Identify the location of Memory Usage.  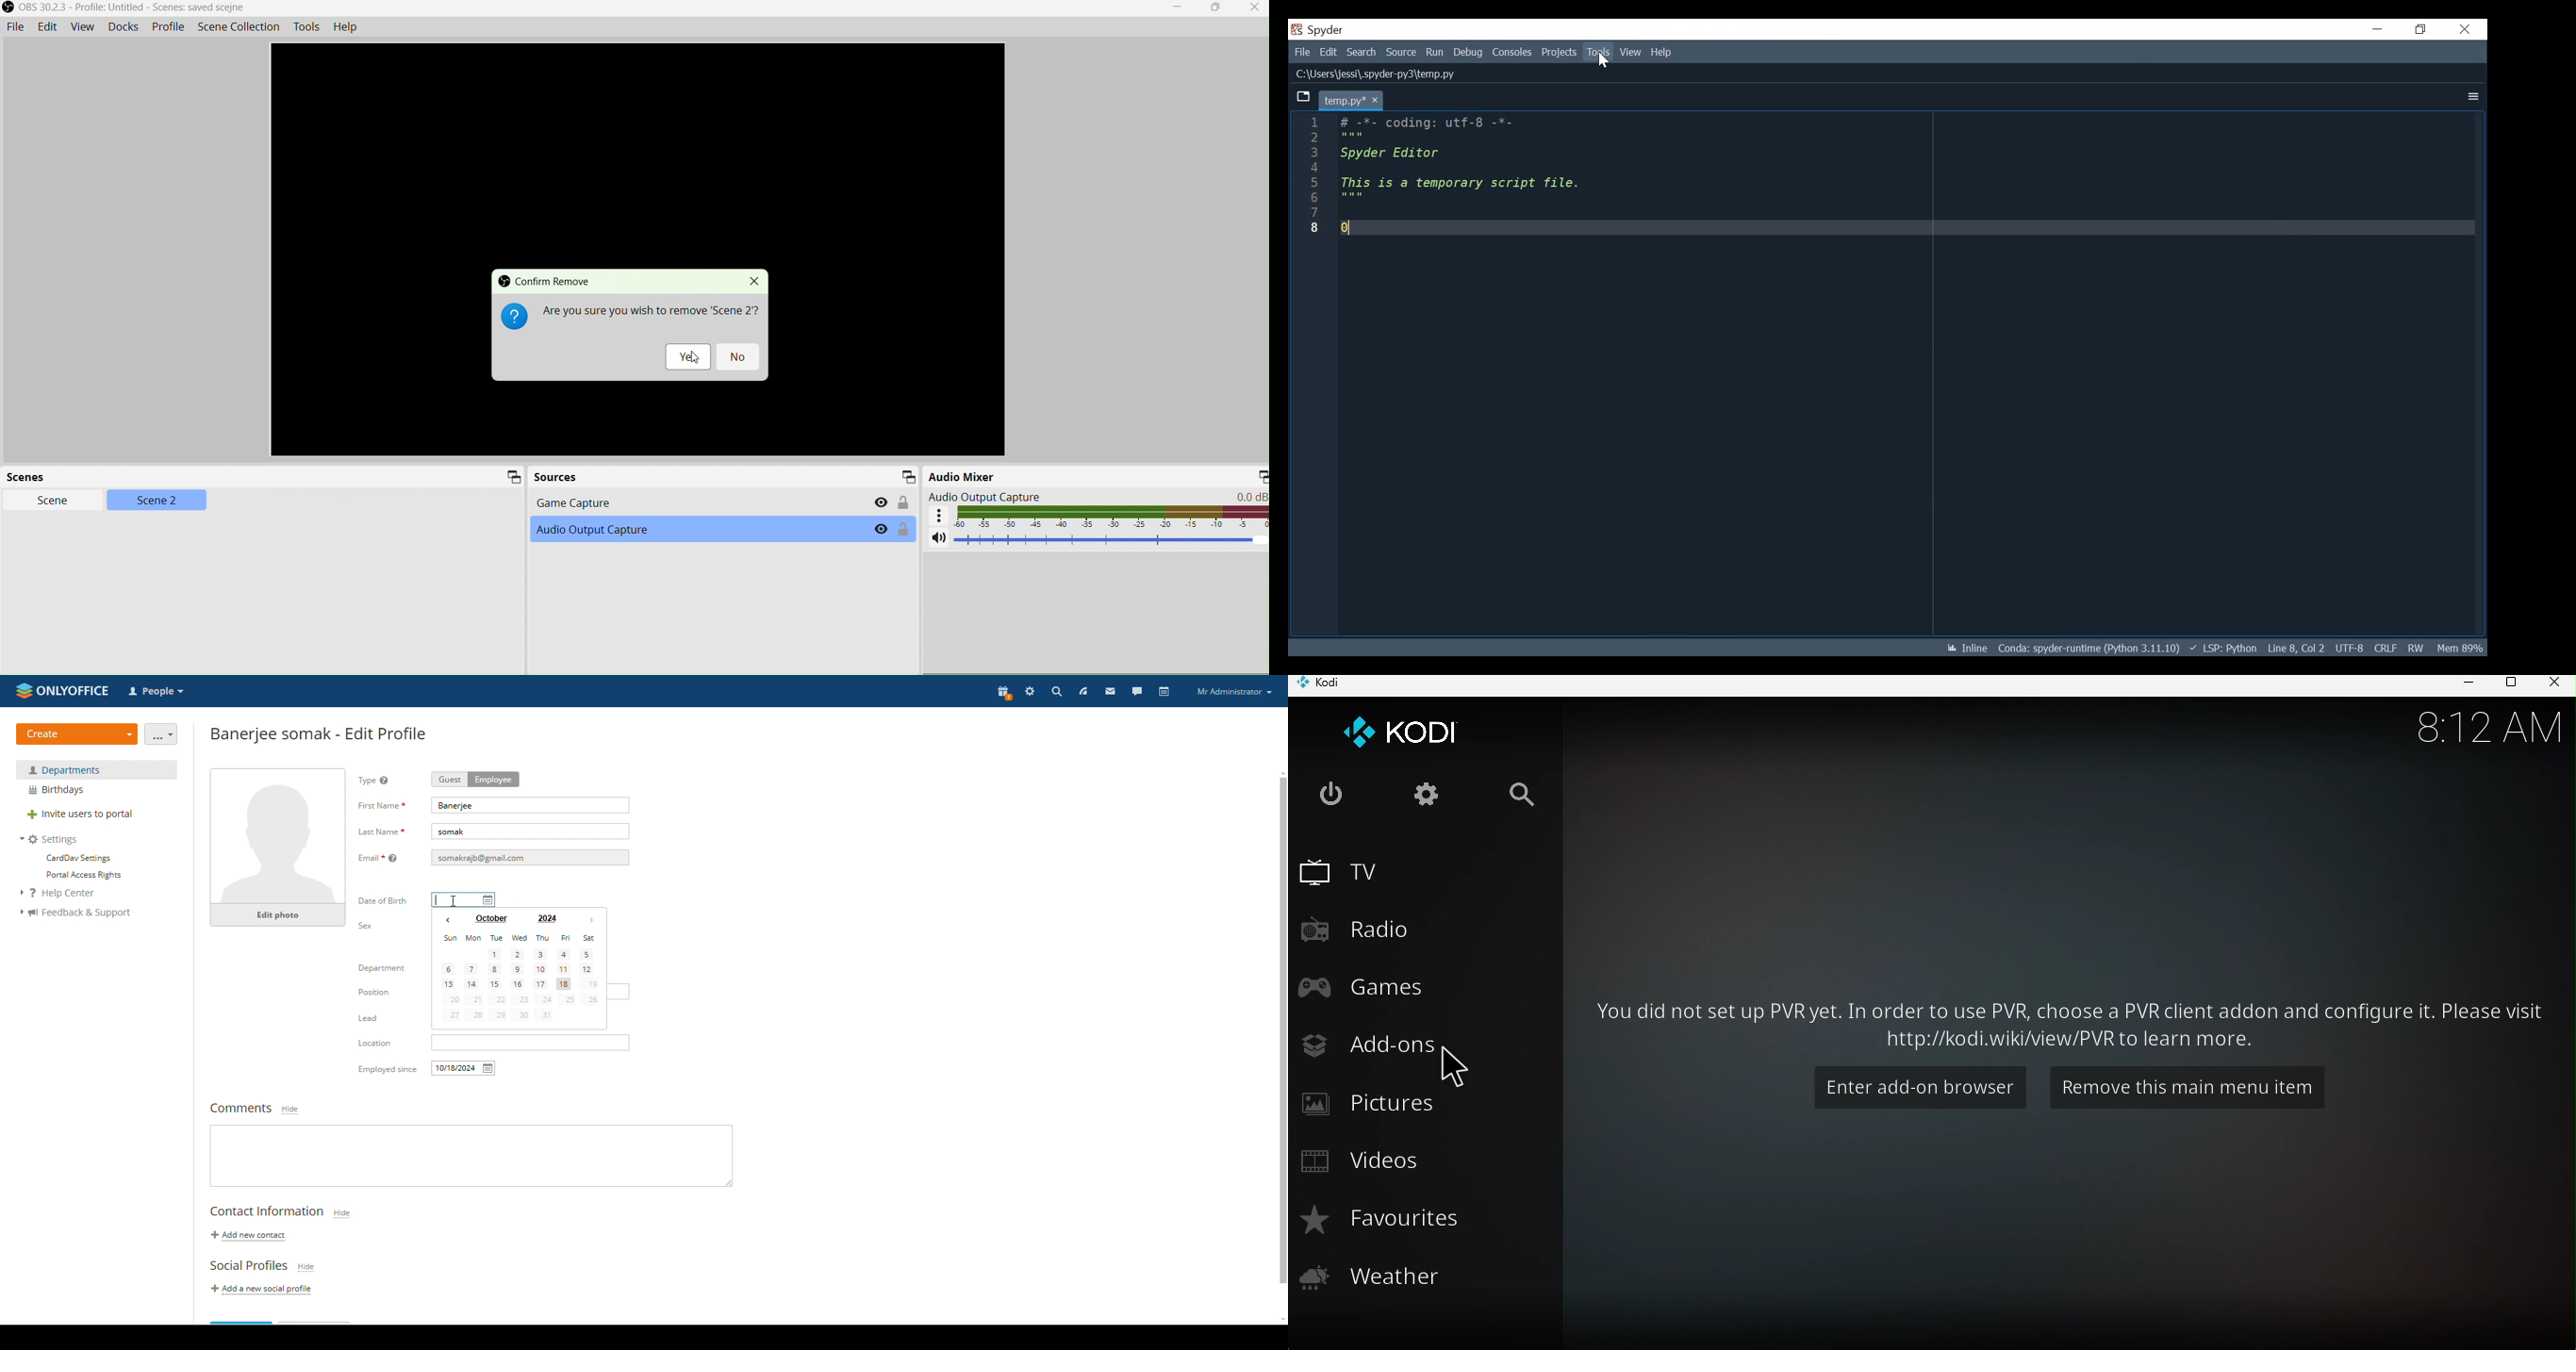
(2460, 648).